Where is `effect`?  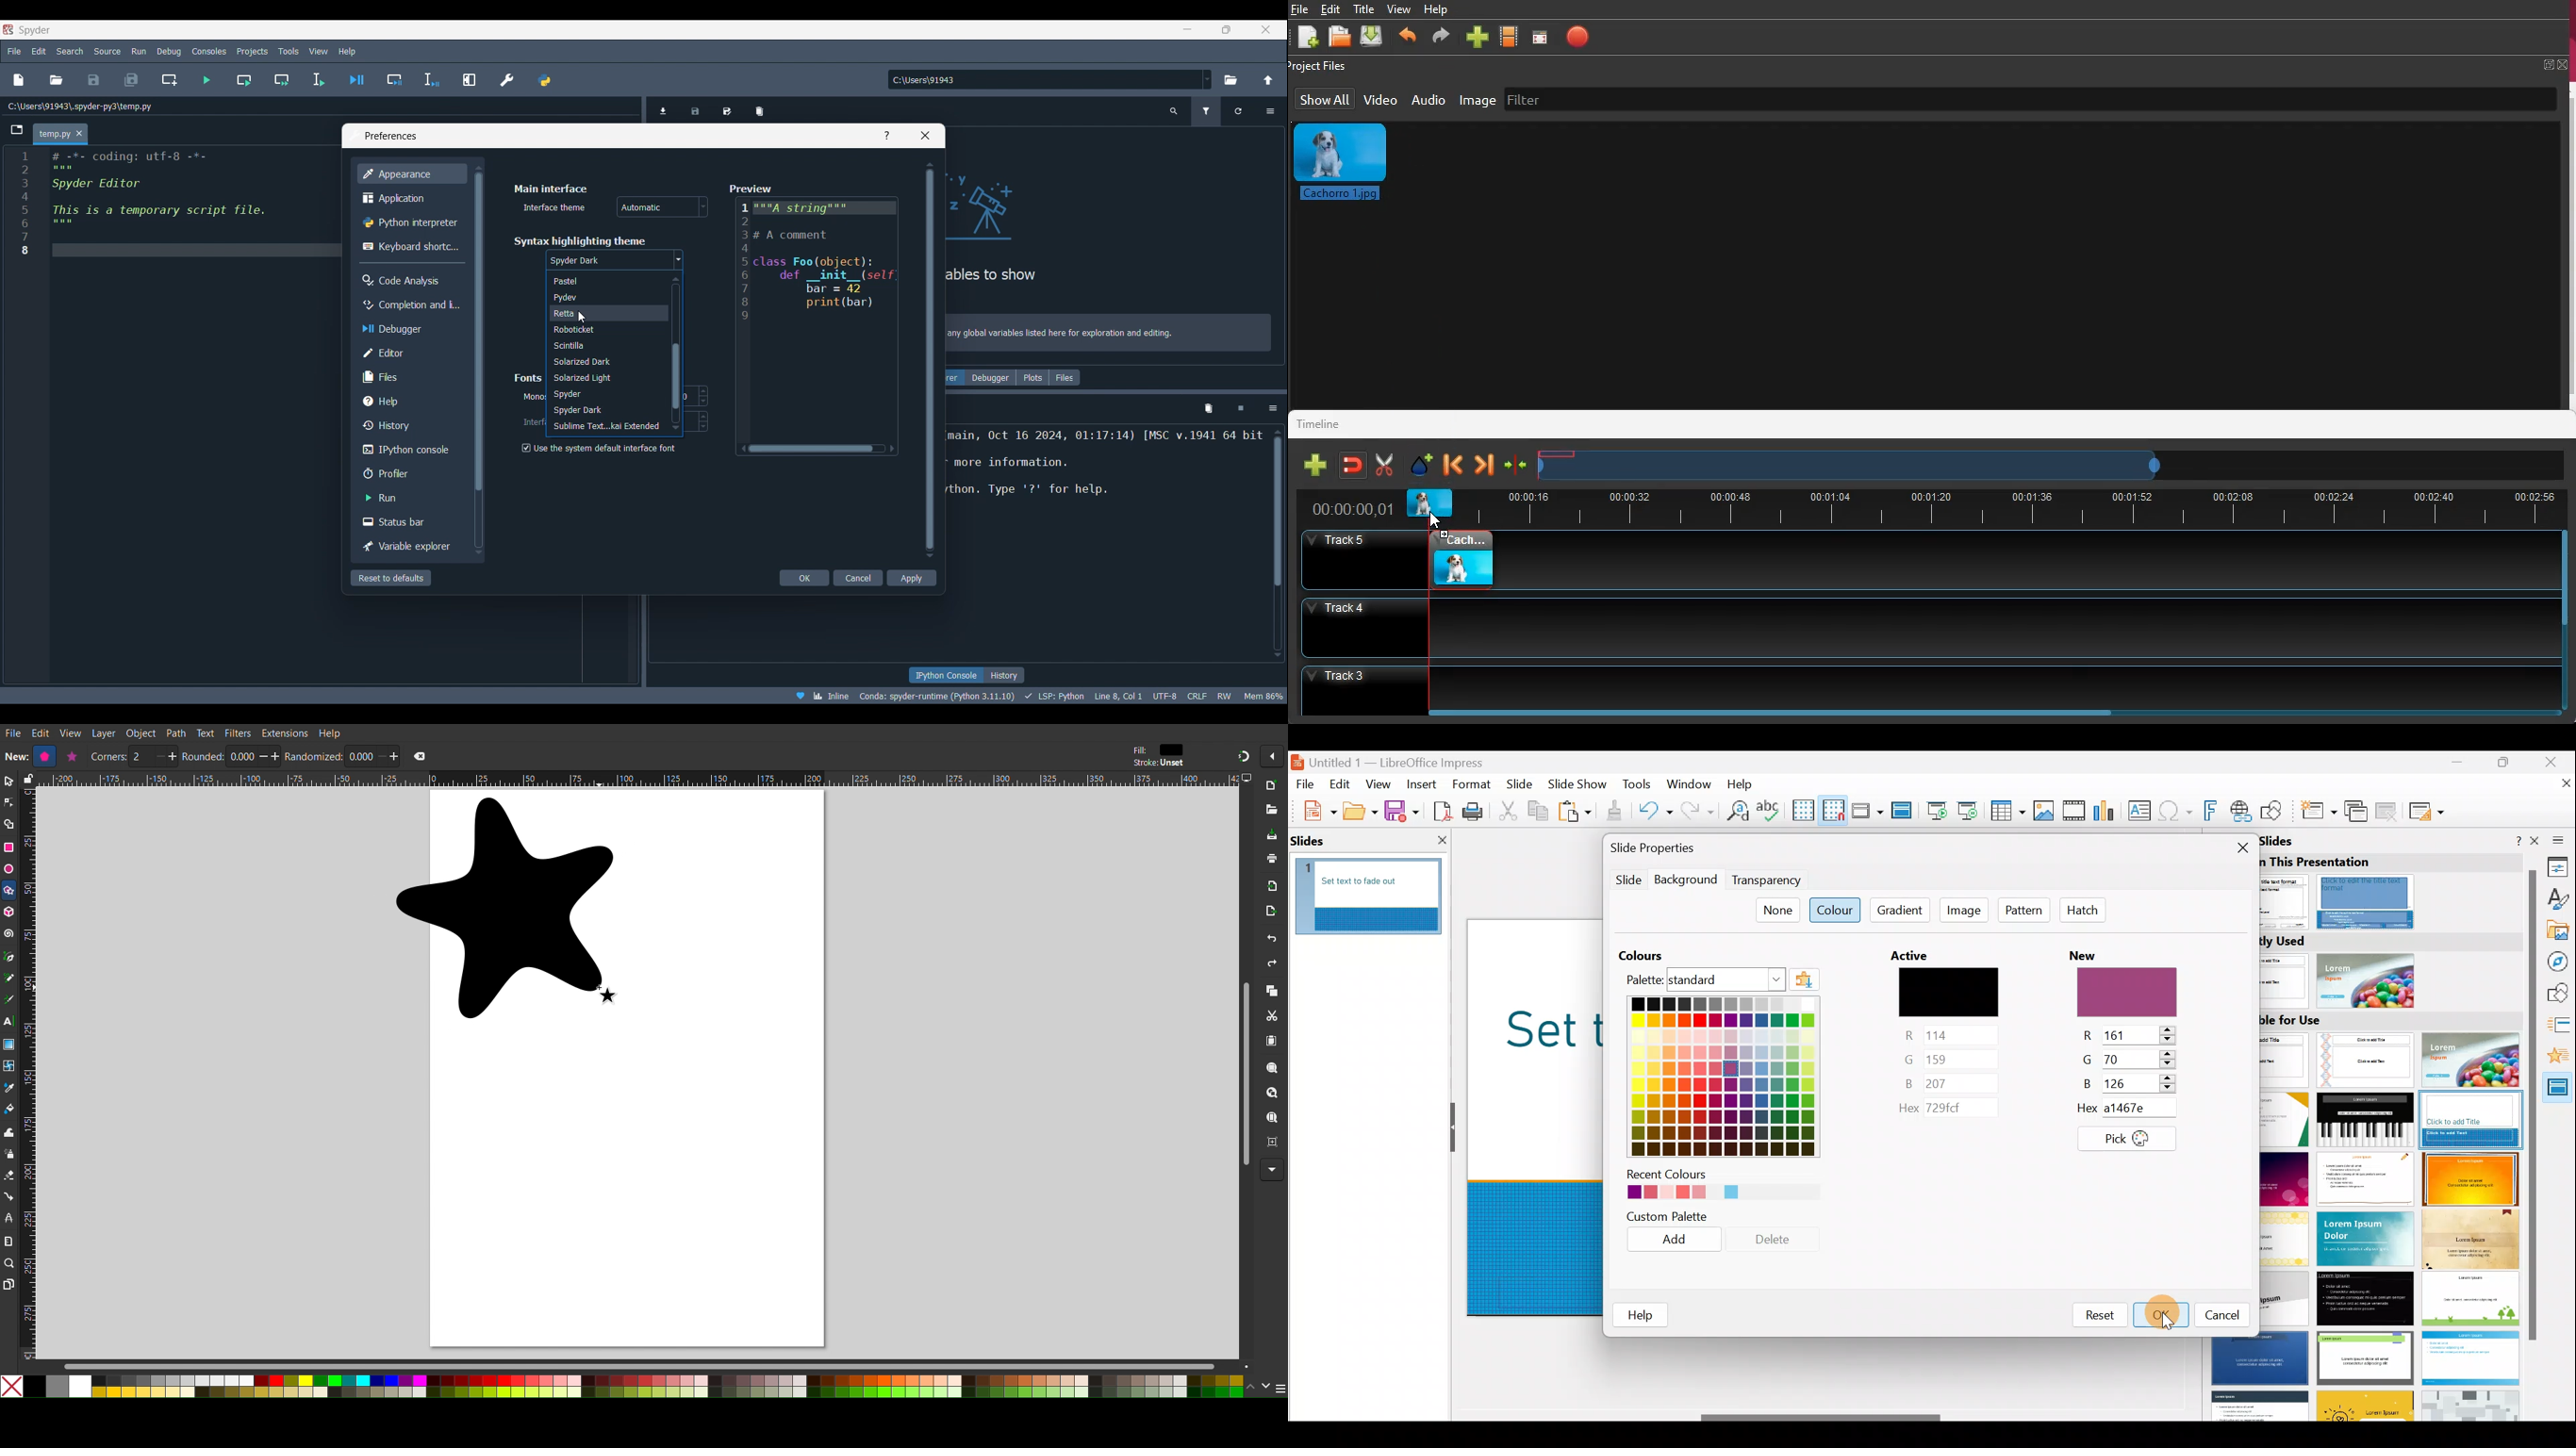 effect is located at coordinates (1420, 464).